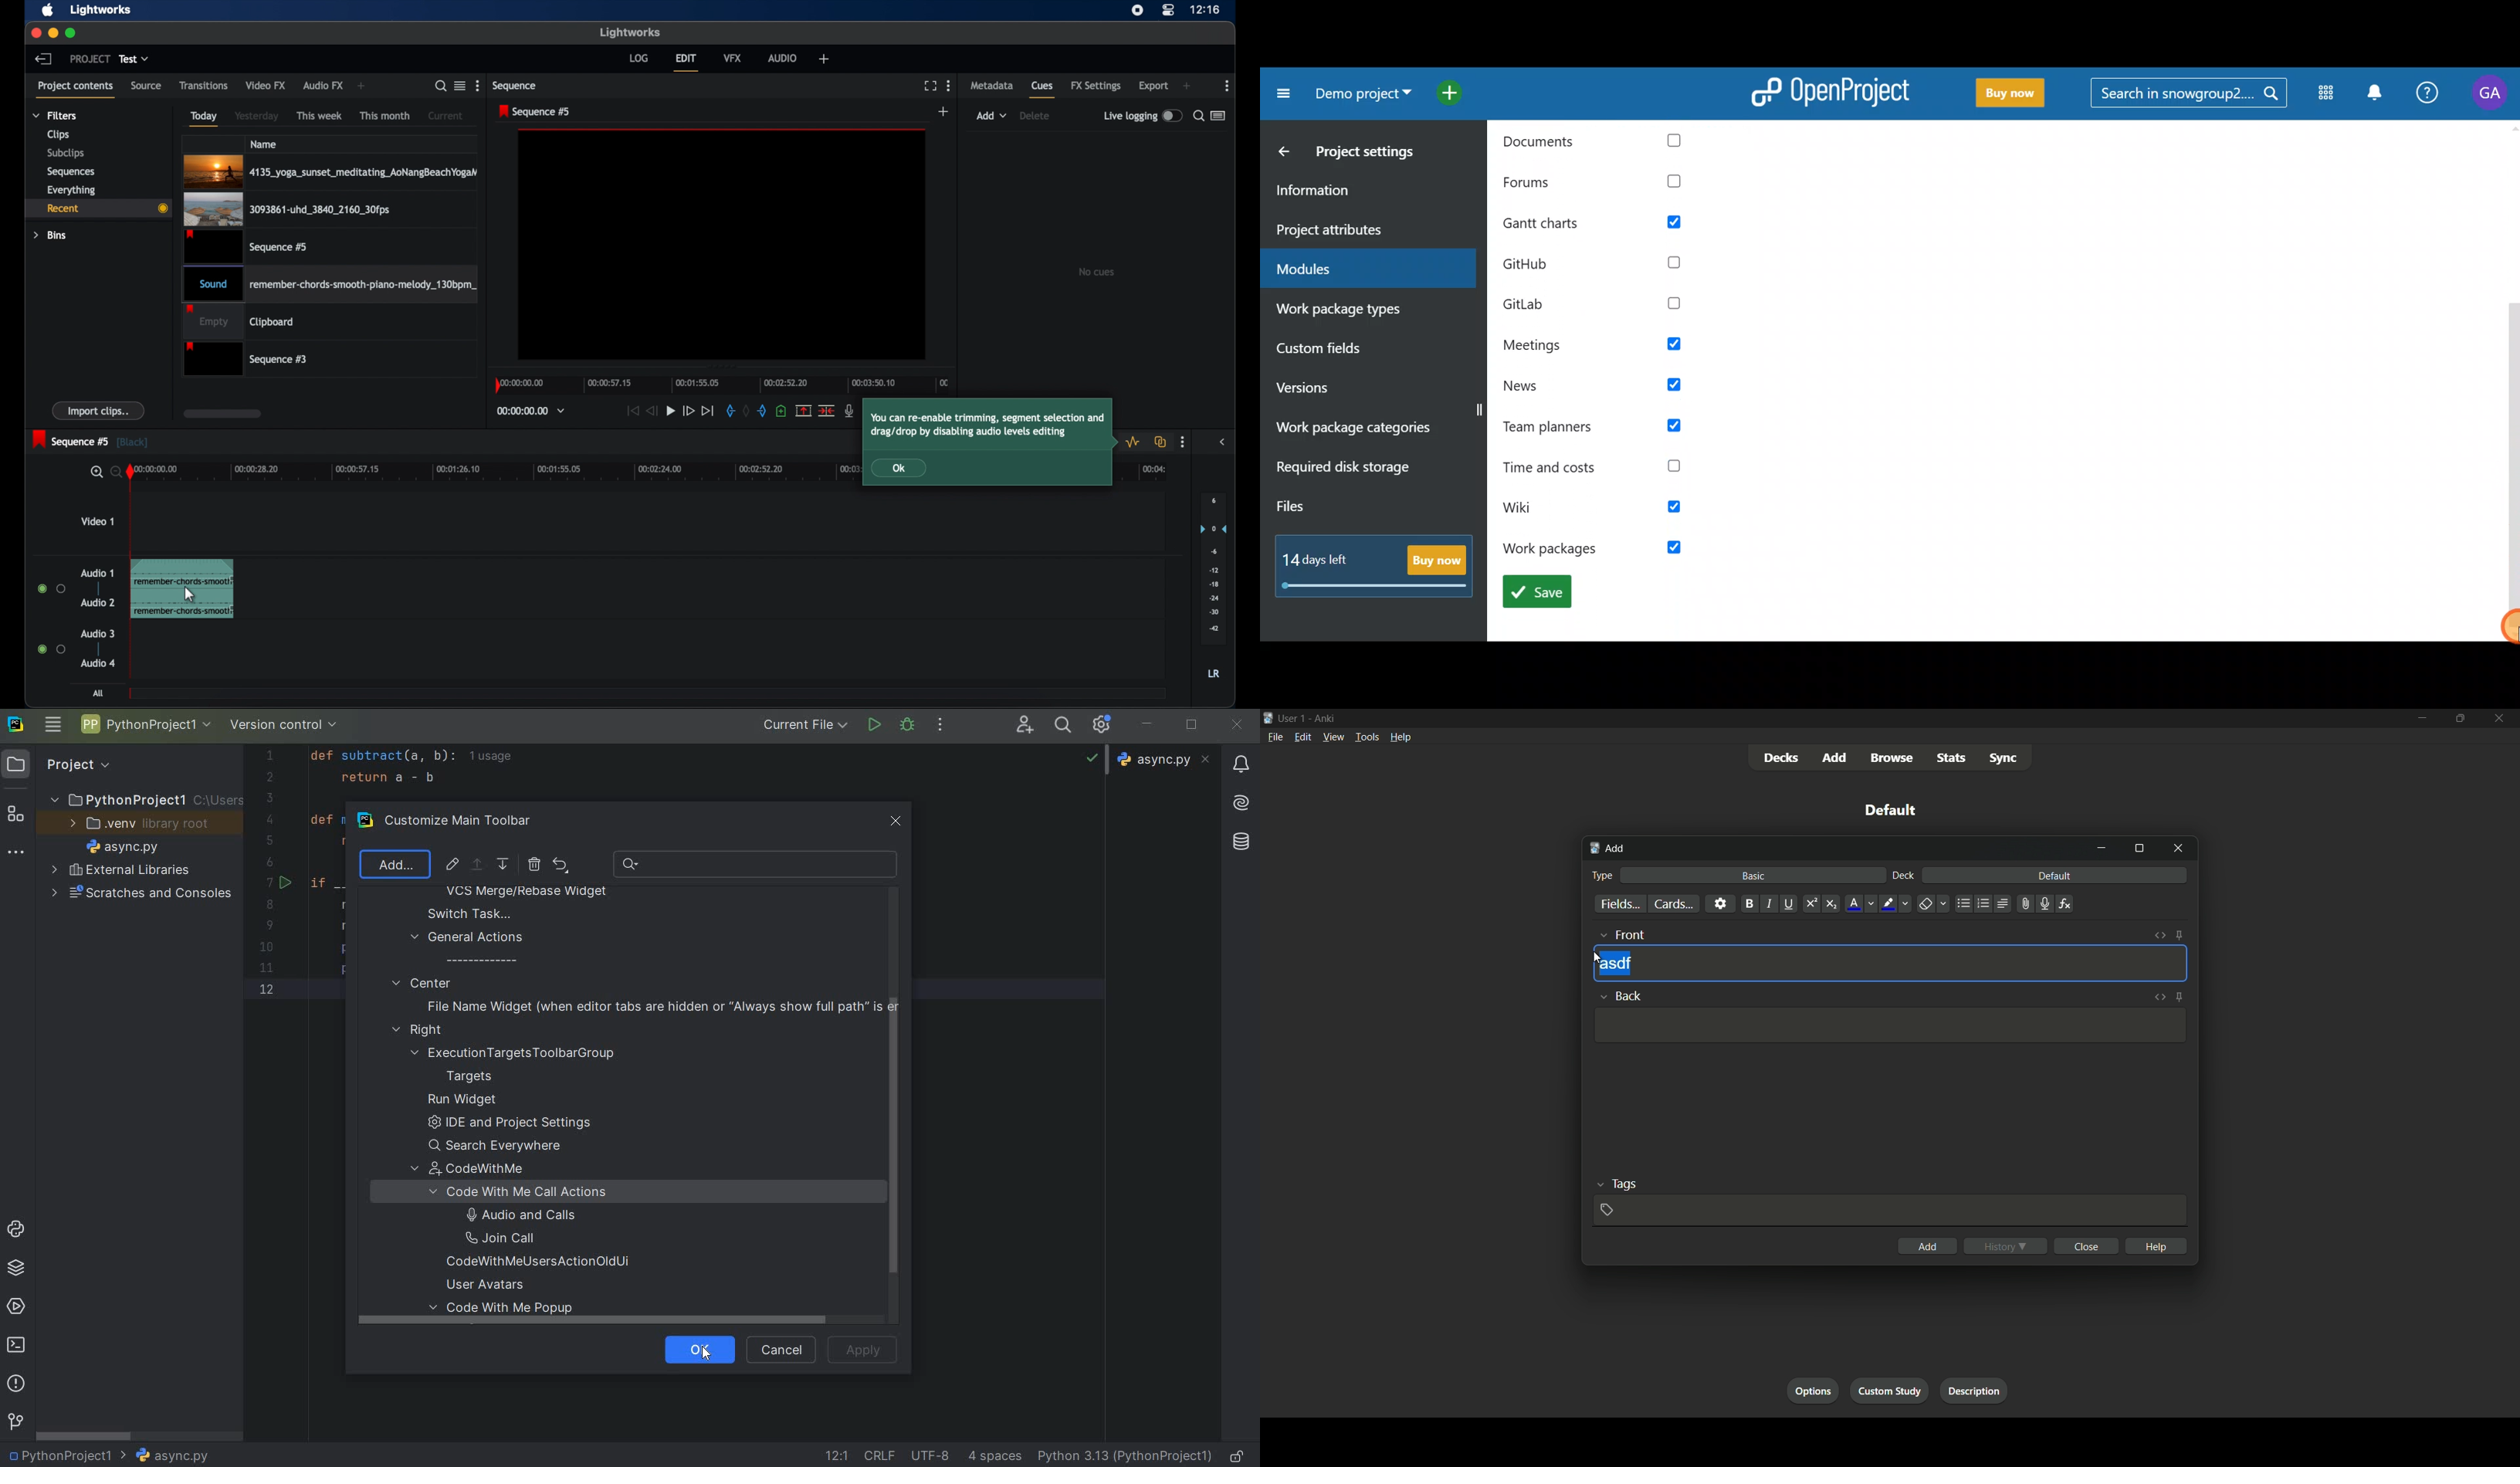 This screenshot has height=1484, width=2520. What do you see at coordinates (1789, 904) in the screenshot?
I see `underline` at bounding box center [1789, 904].